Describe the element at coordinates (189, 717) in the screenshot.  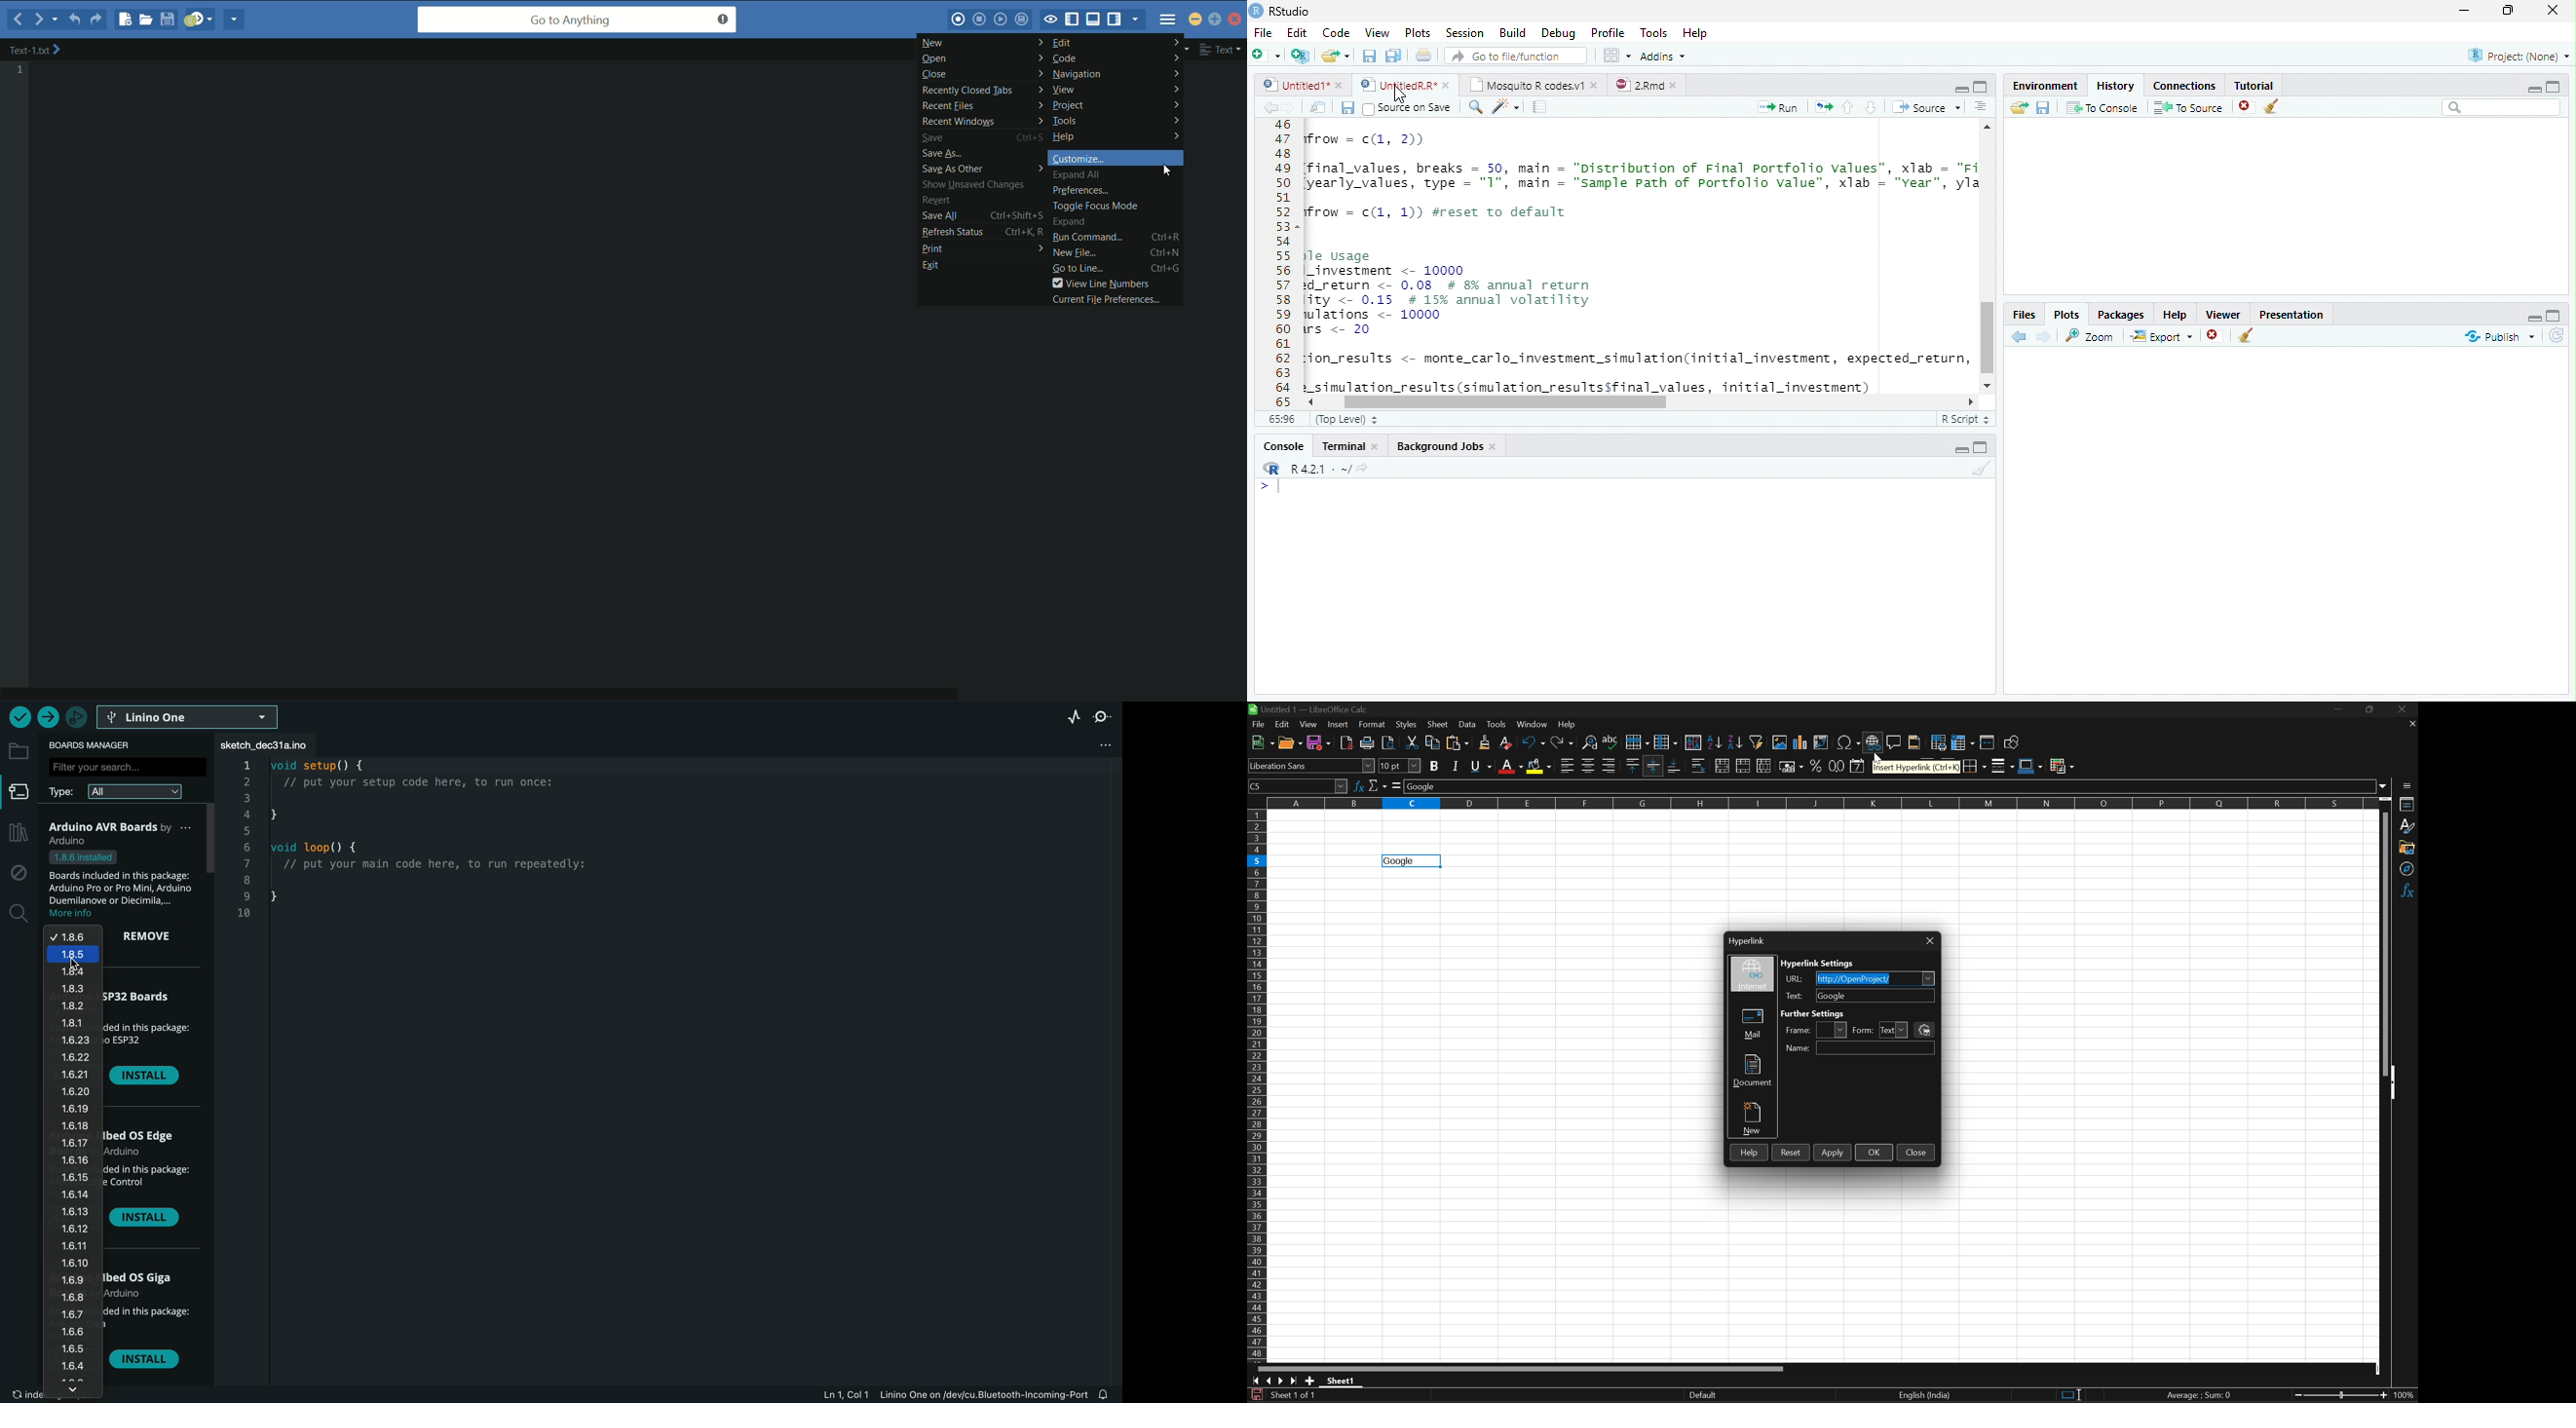
I see `select board` at that location.